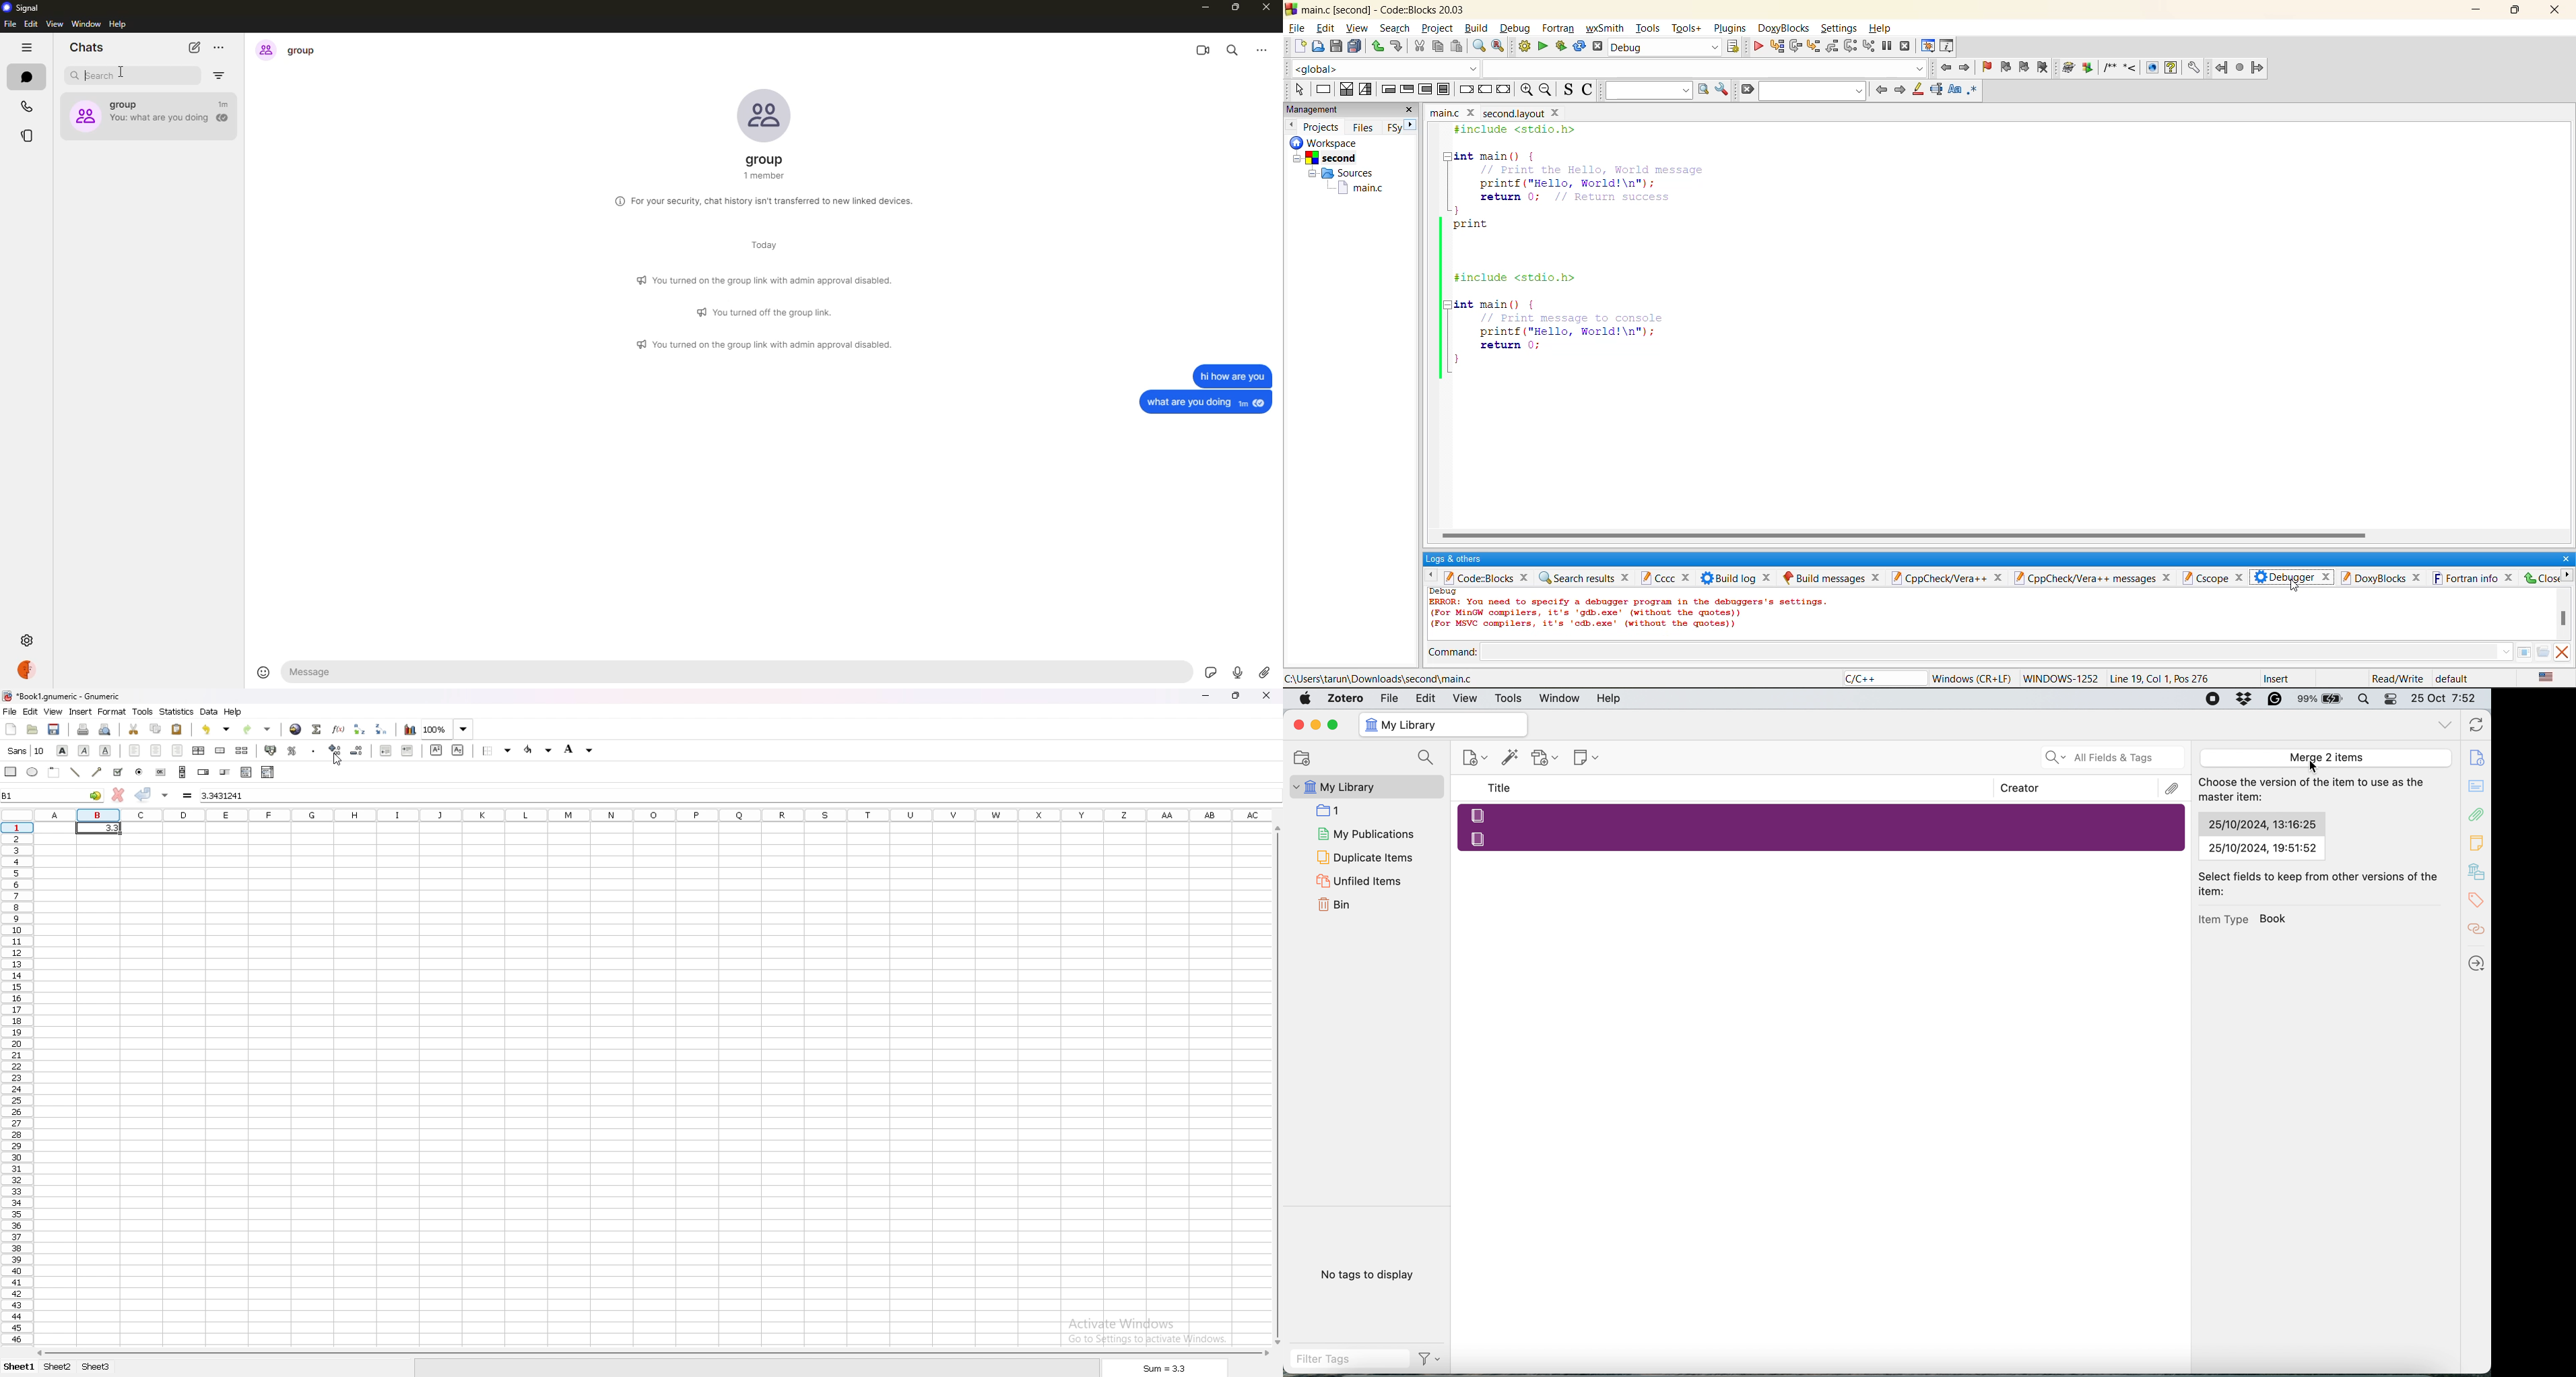 This screenshot has height=1400, width=2576. I want to click on sheet 2, so click(59, 1366).